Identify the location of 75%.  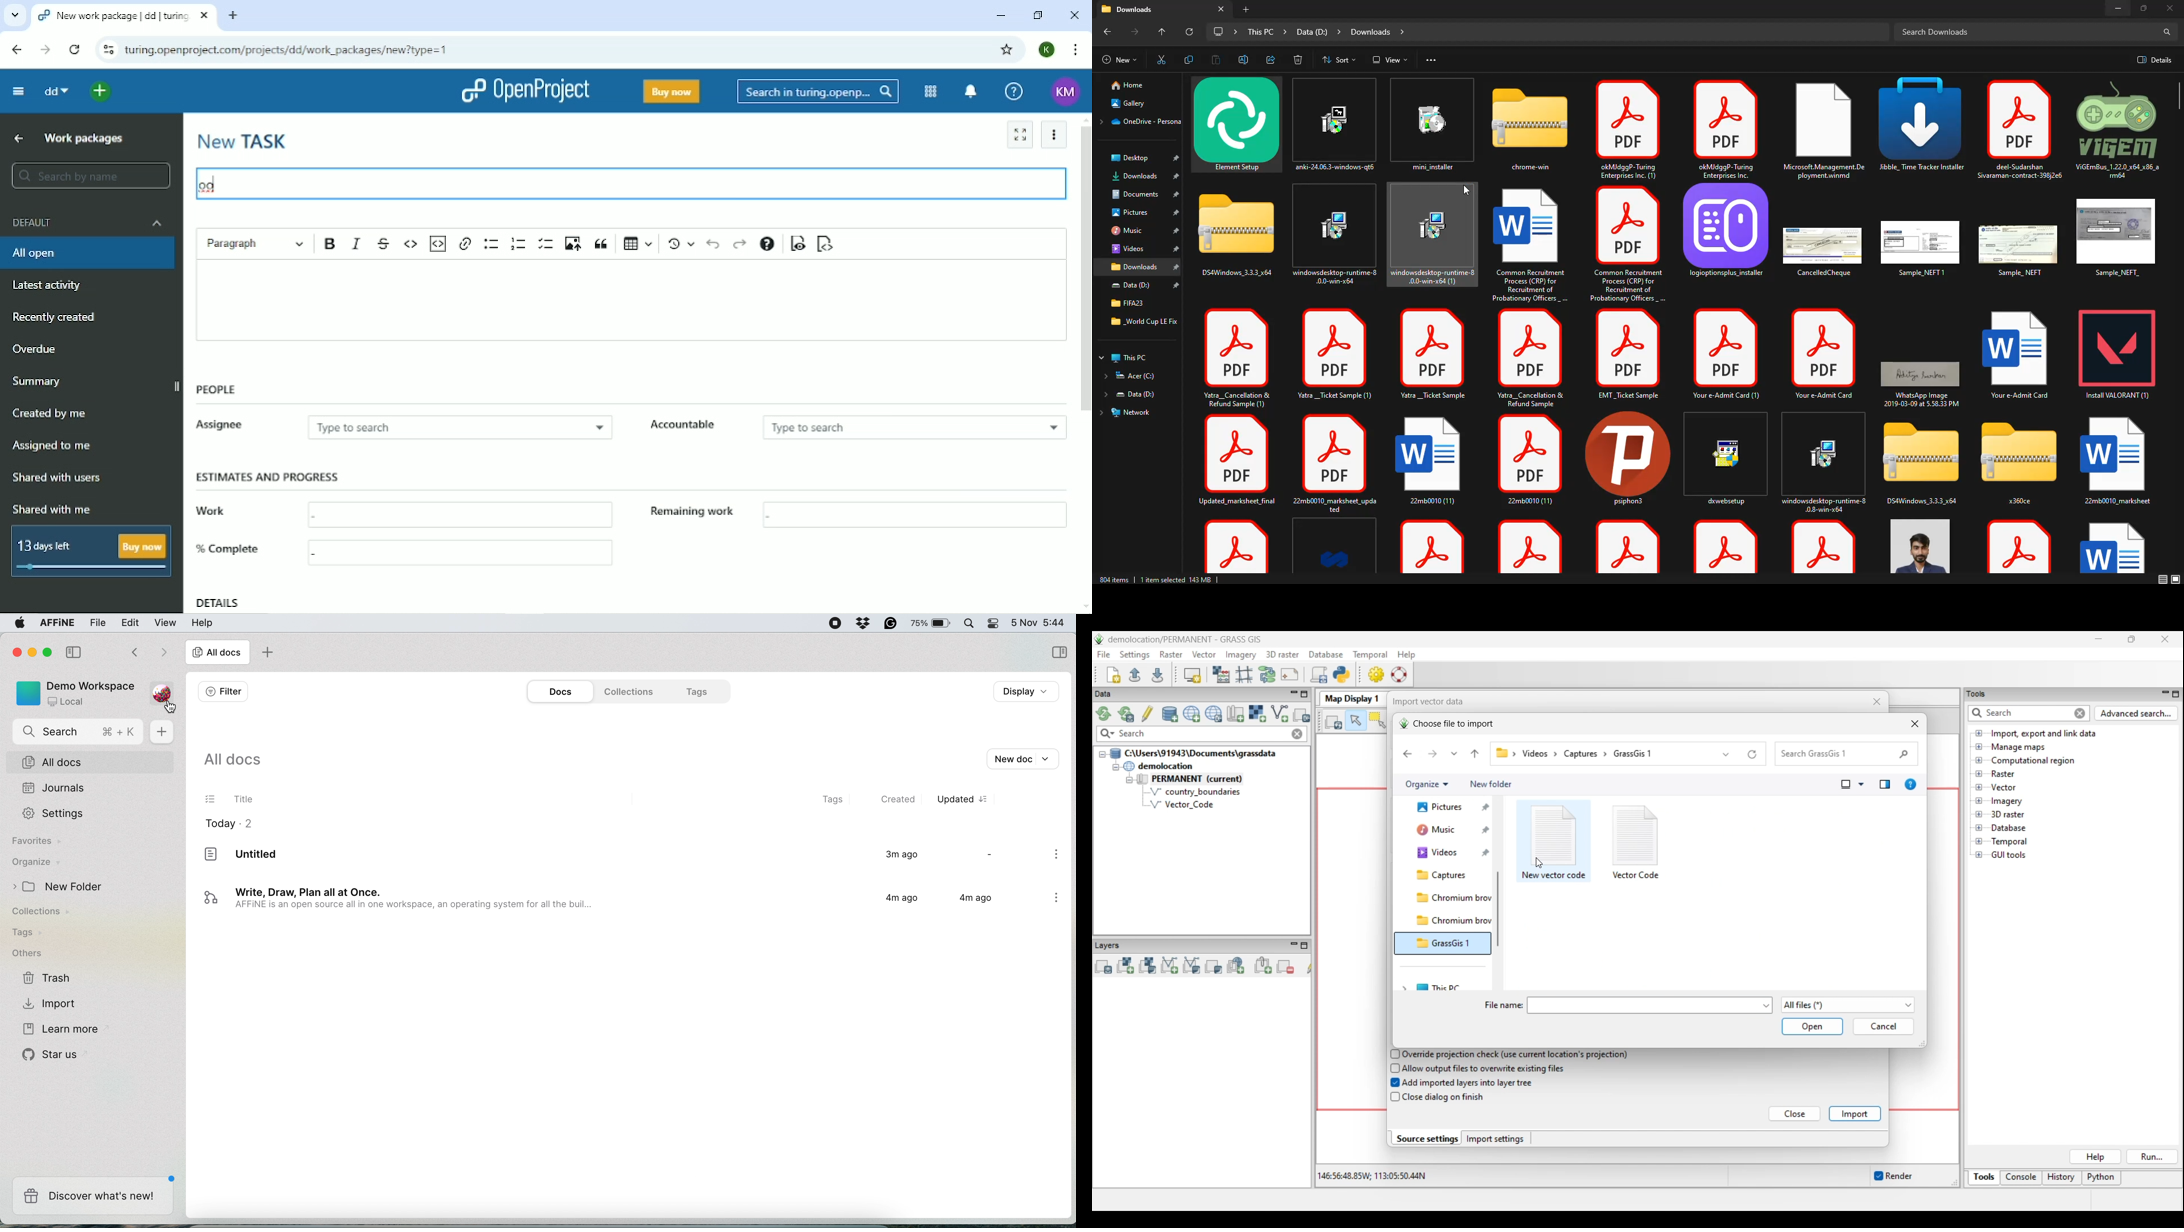
(932, 624).